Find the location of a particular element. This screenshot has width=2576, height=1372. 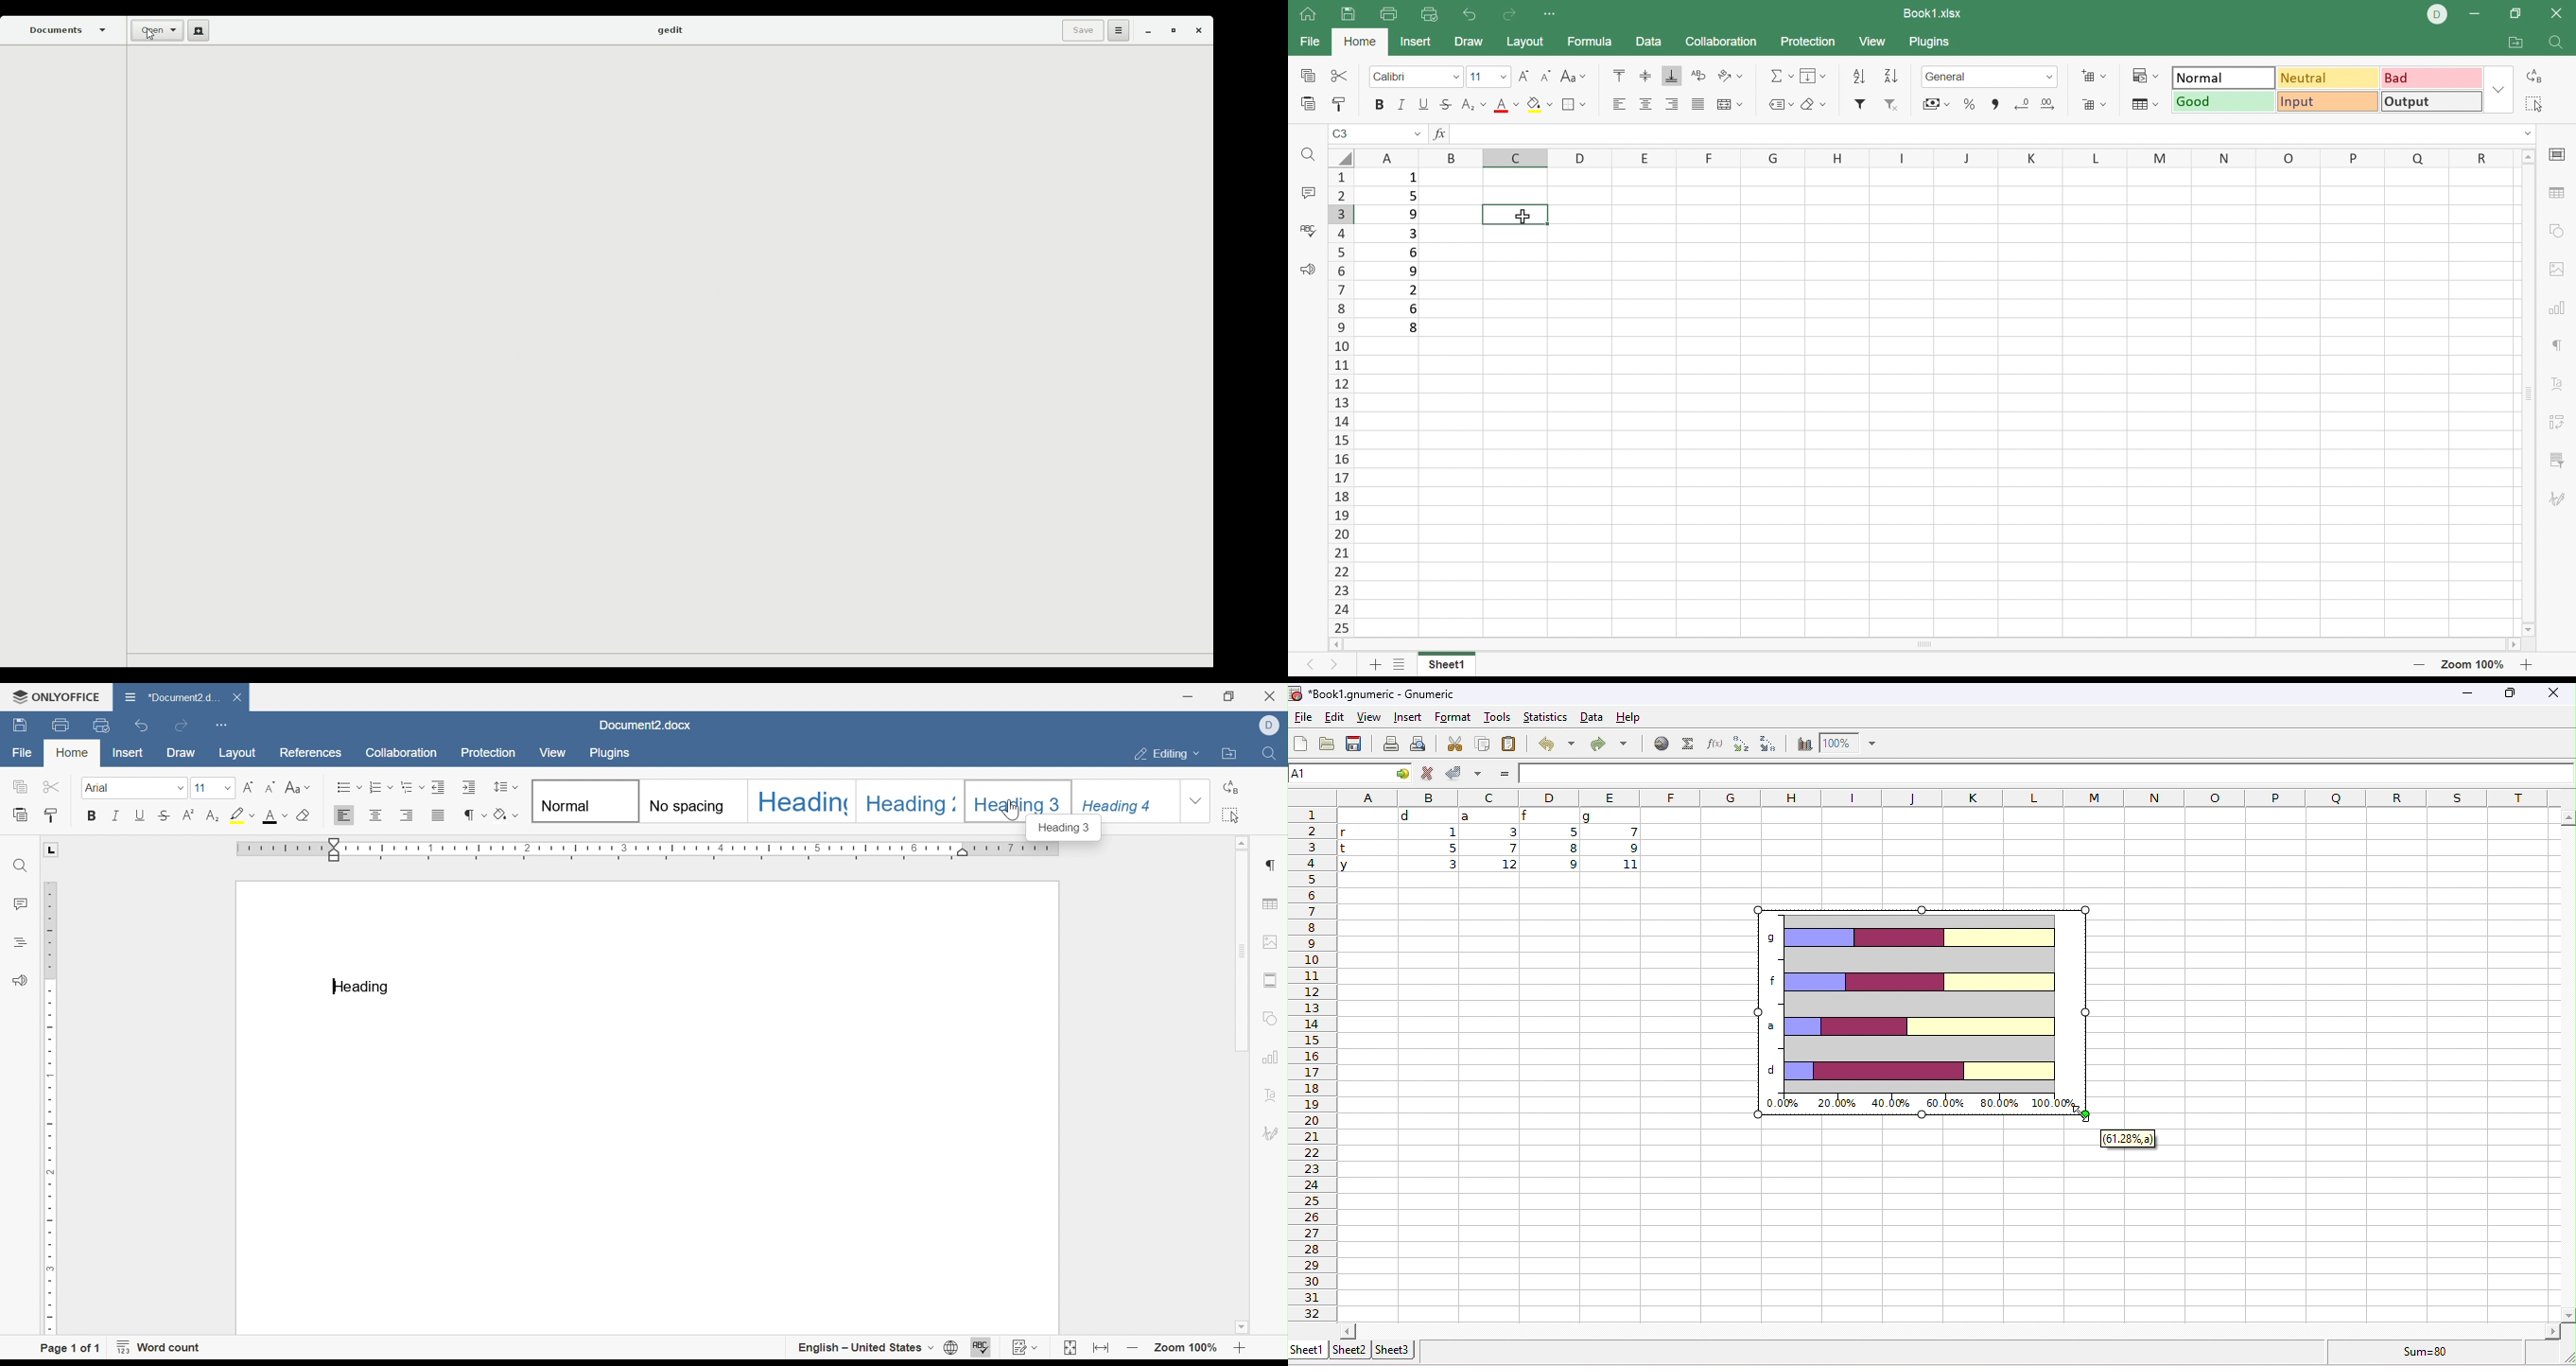

ONLYOFFICE is located at coordinates (54, 696).